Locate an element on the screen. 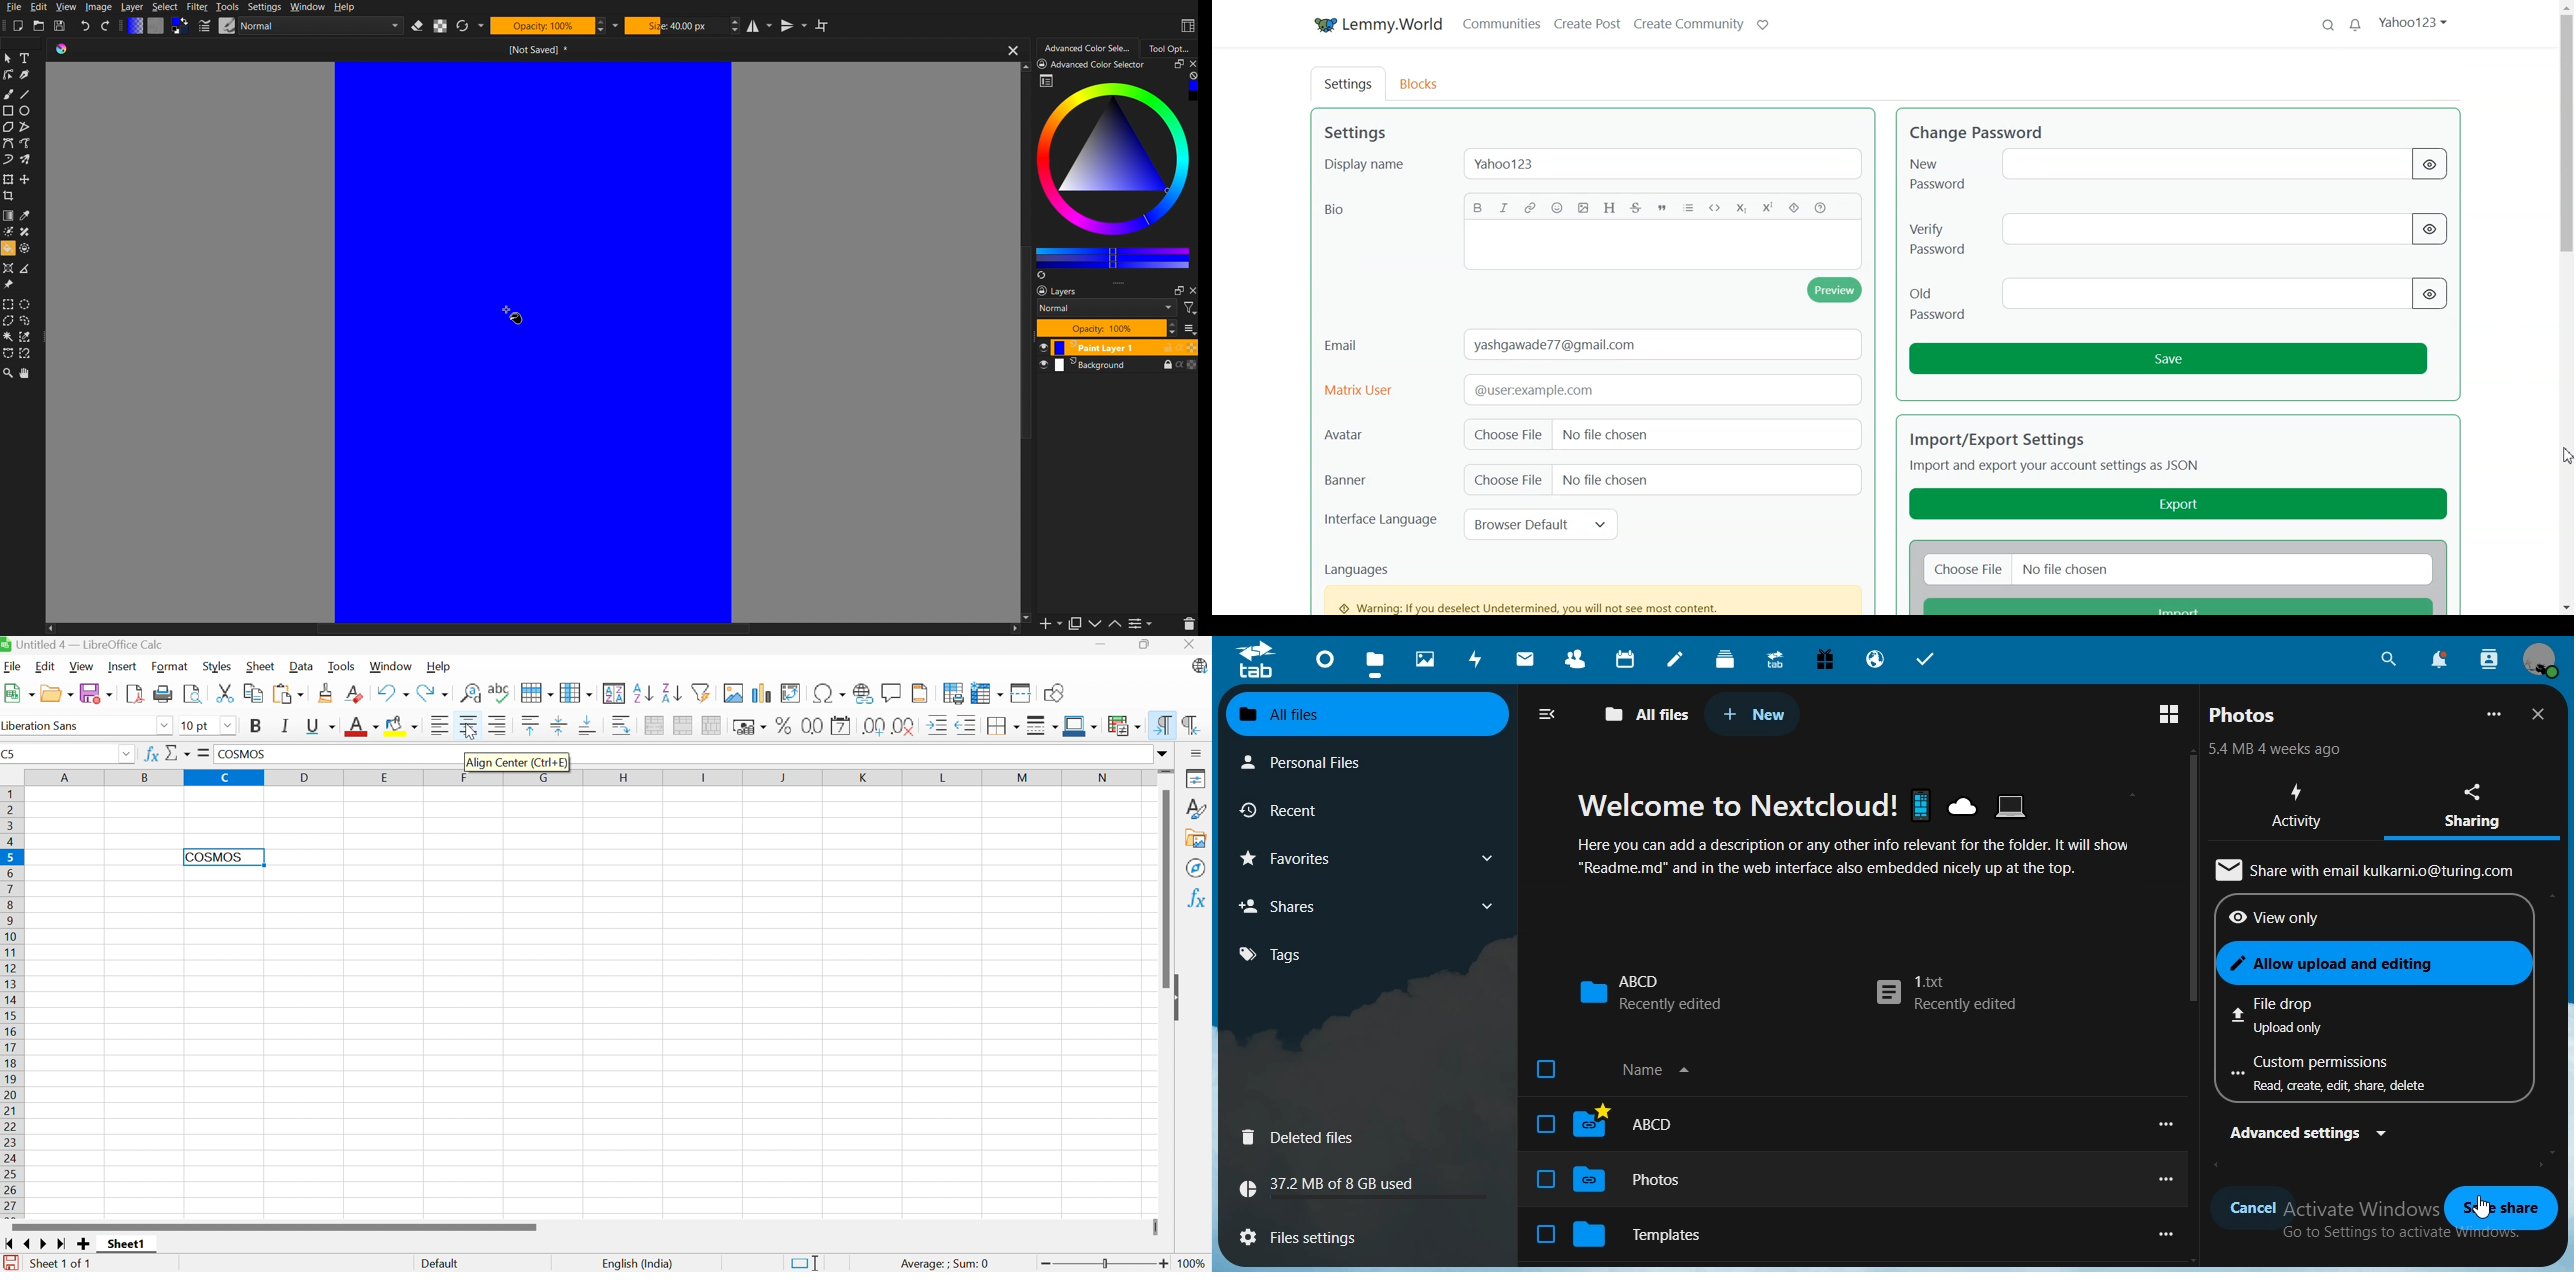  sync is located at coordinates (1043, 274).